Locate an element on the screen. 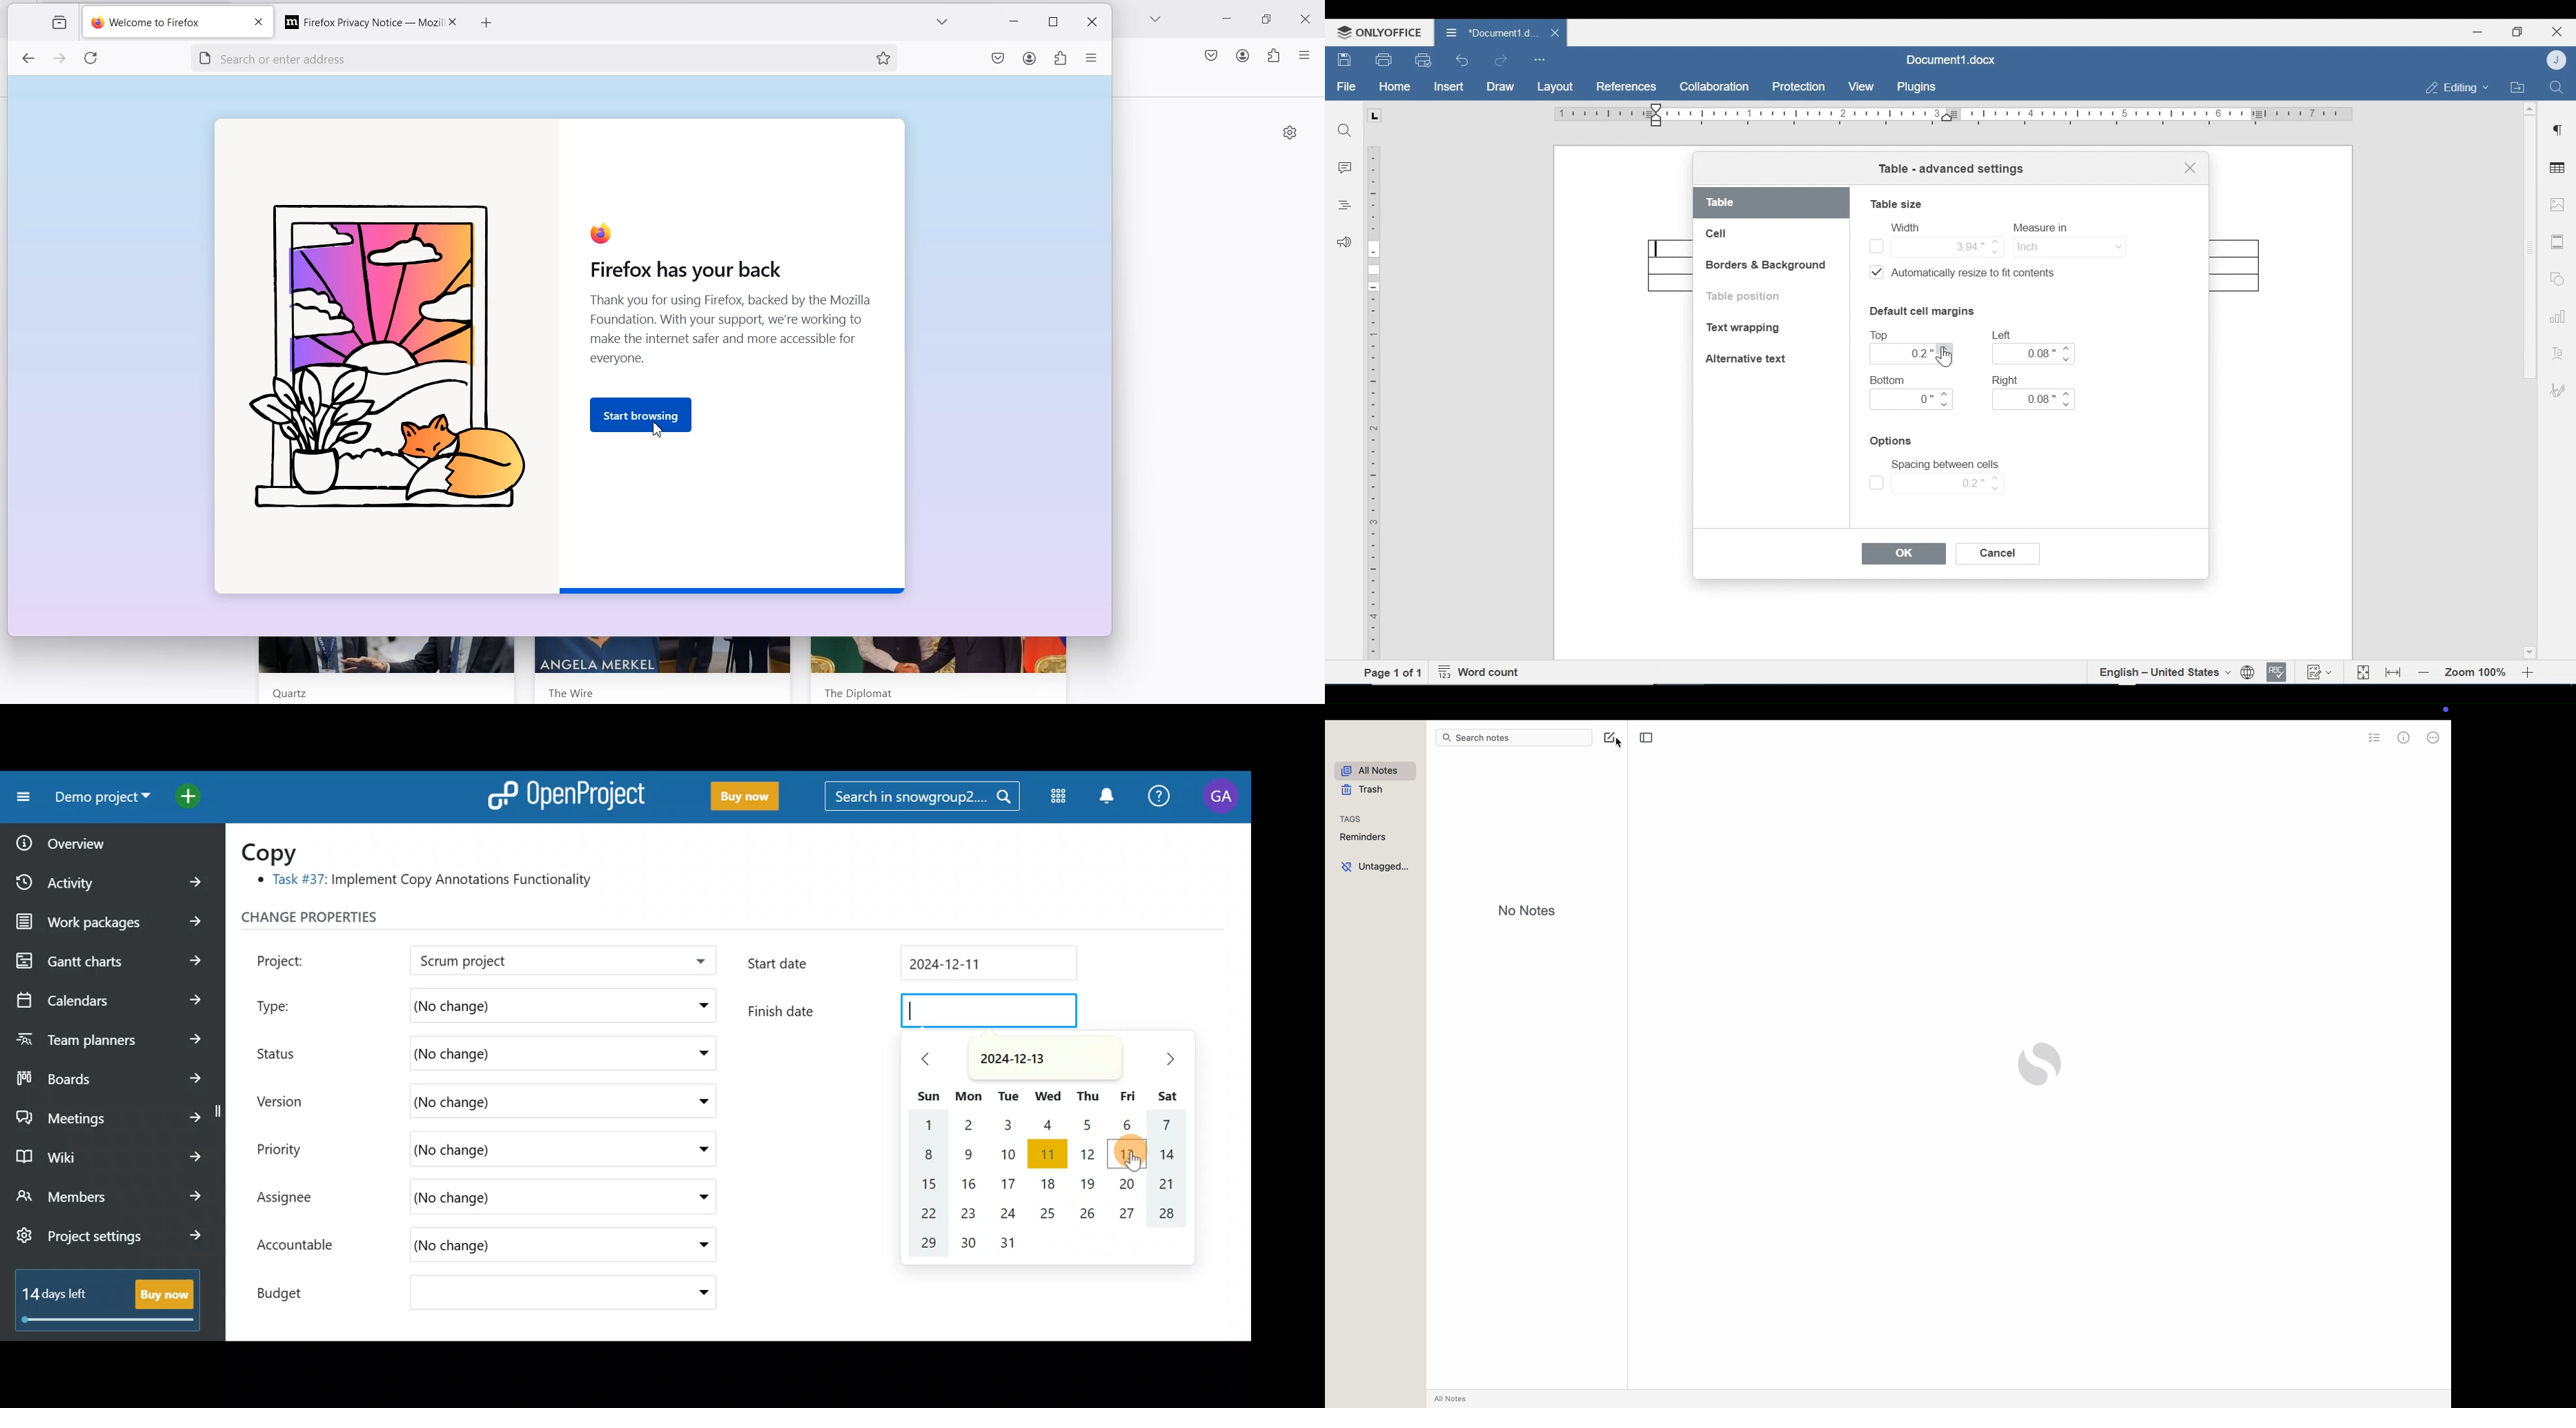 The height and width of the screenshot is (1428, 2576). Top is located at coordinates (1882, 336).